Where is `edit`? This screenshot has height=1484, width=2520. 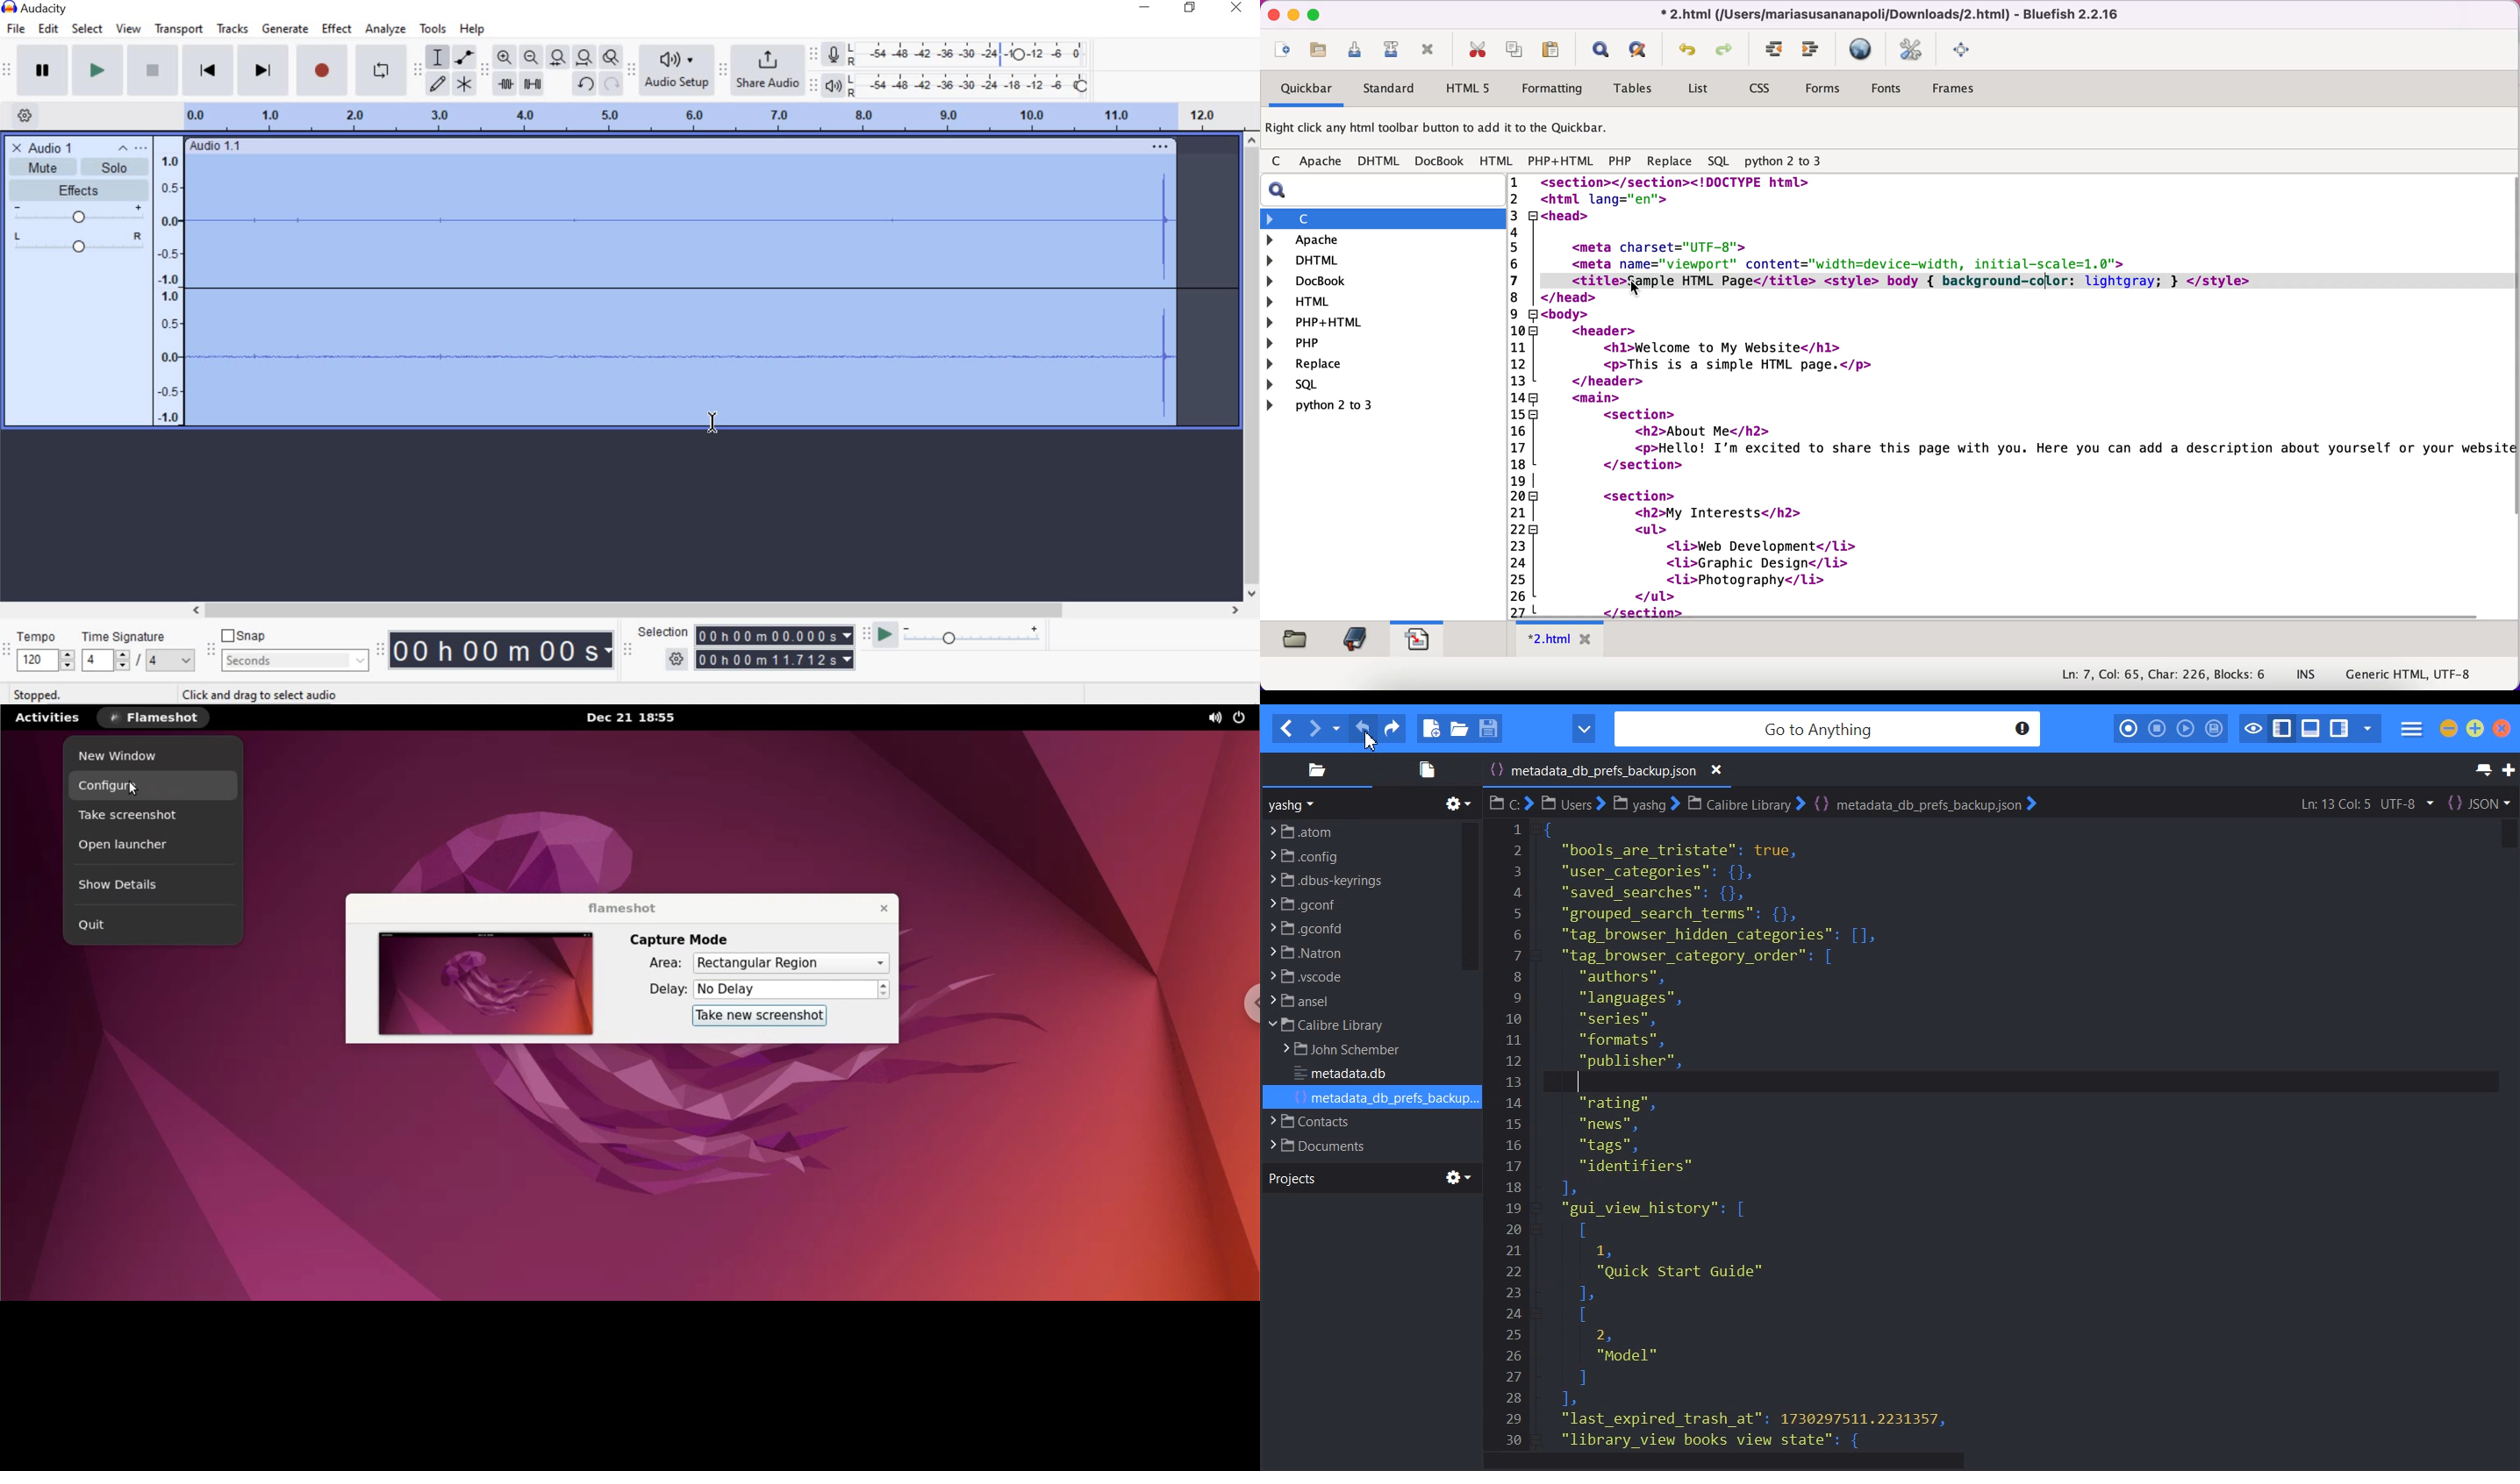
edit is located at coordinates (48, 28).